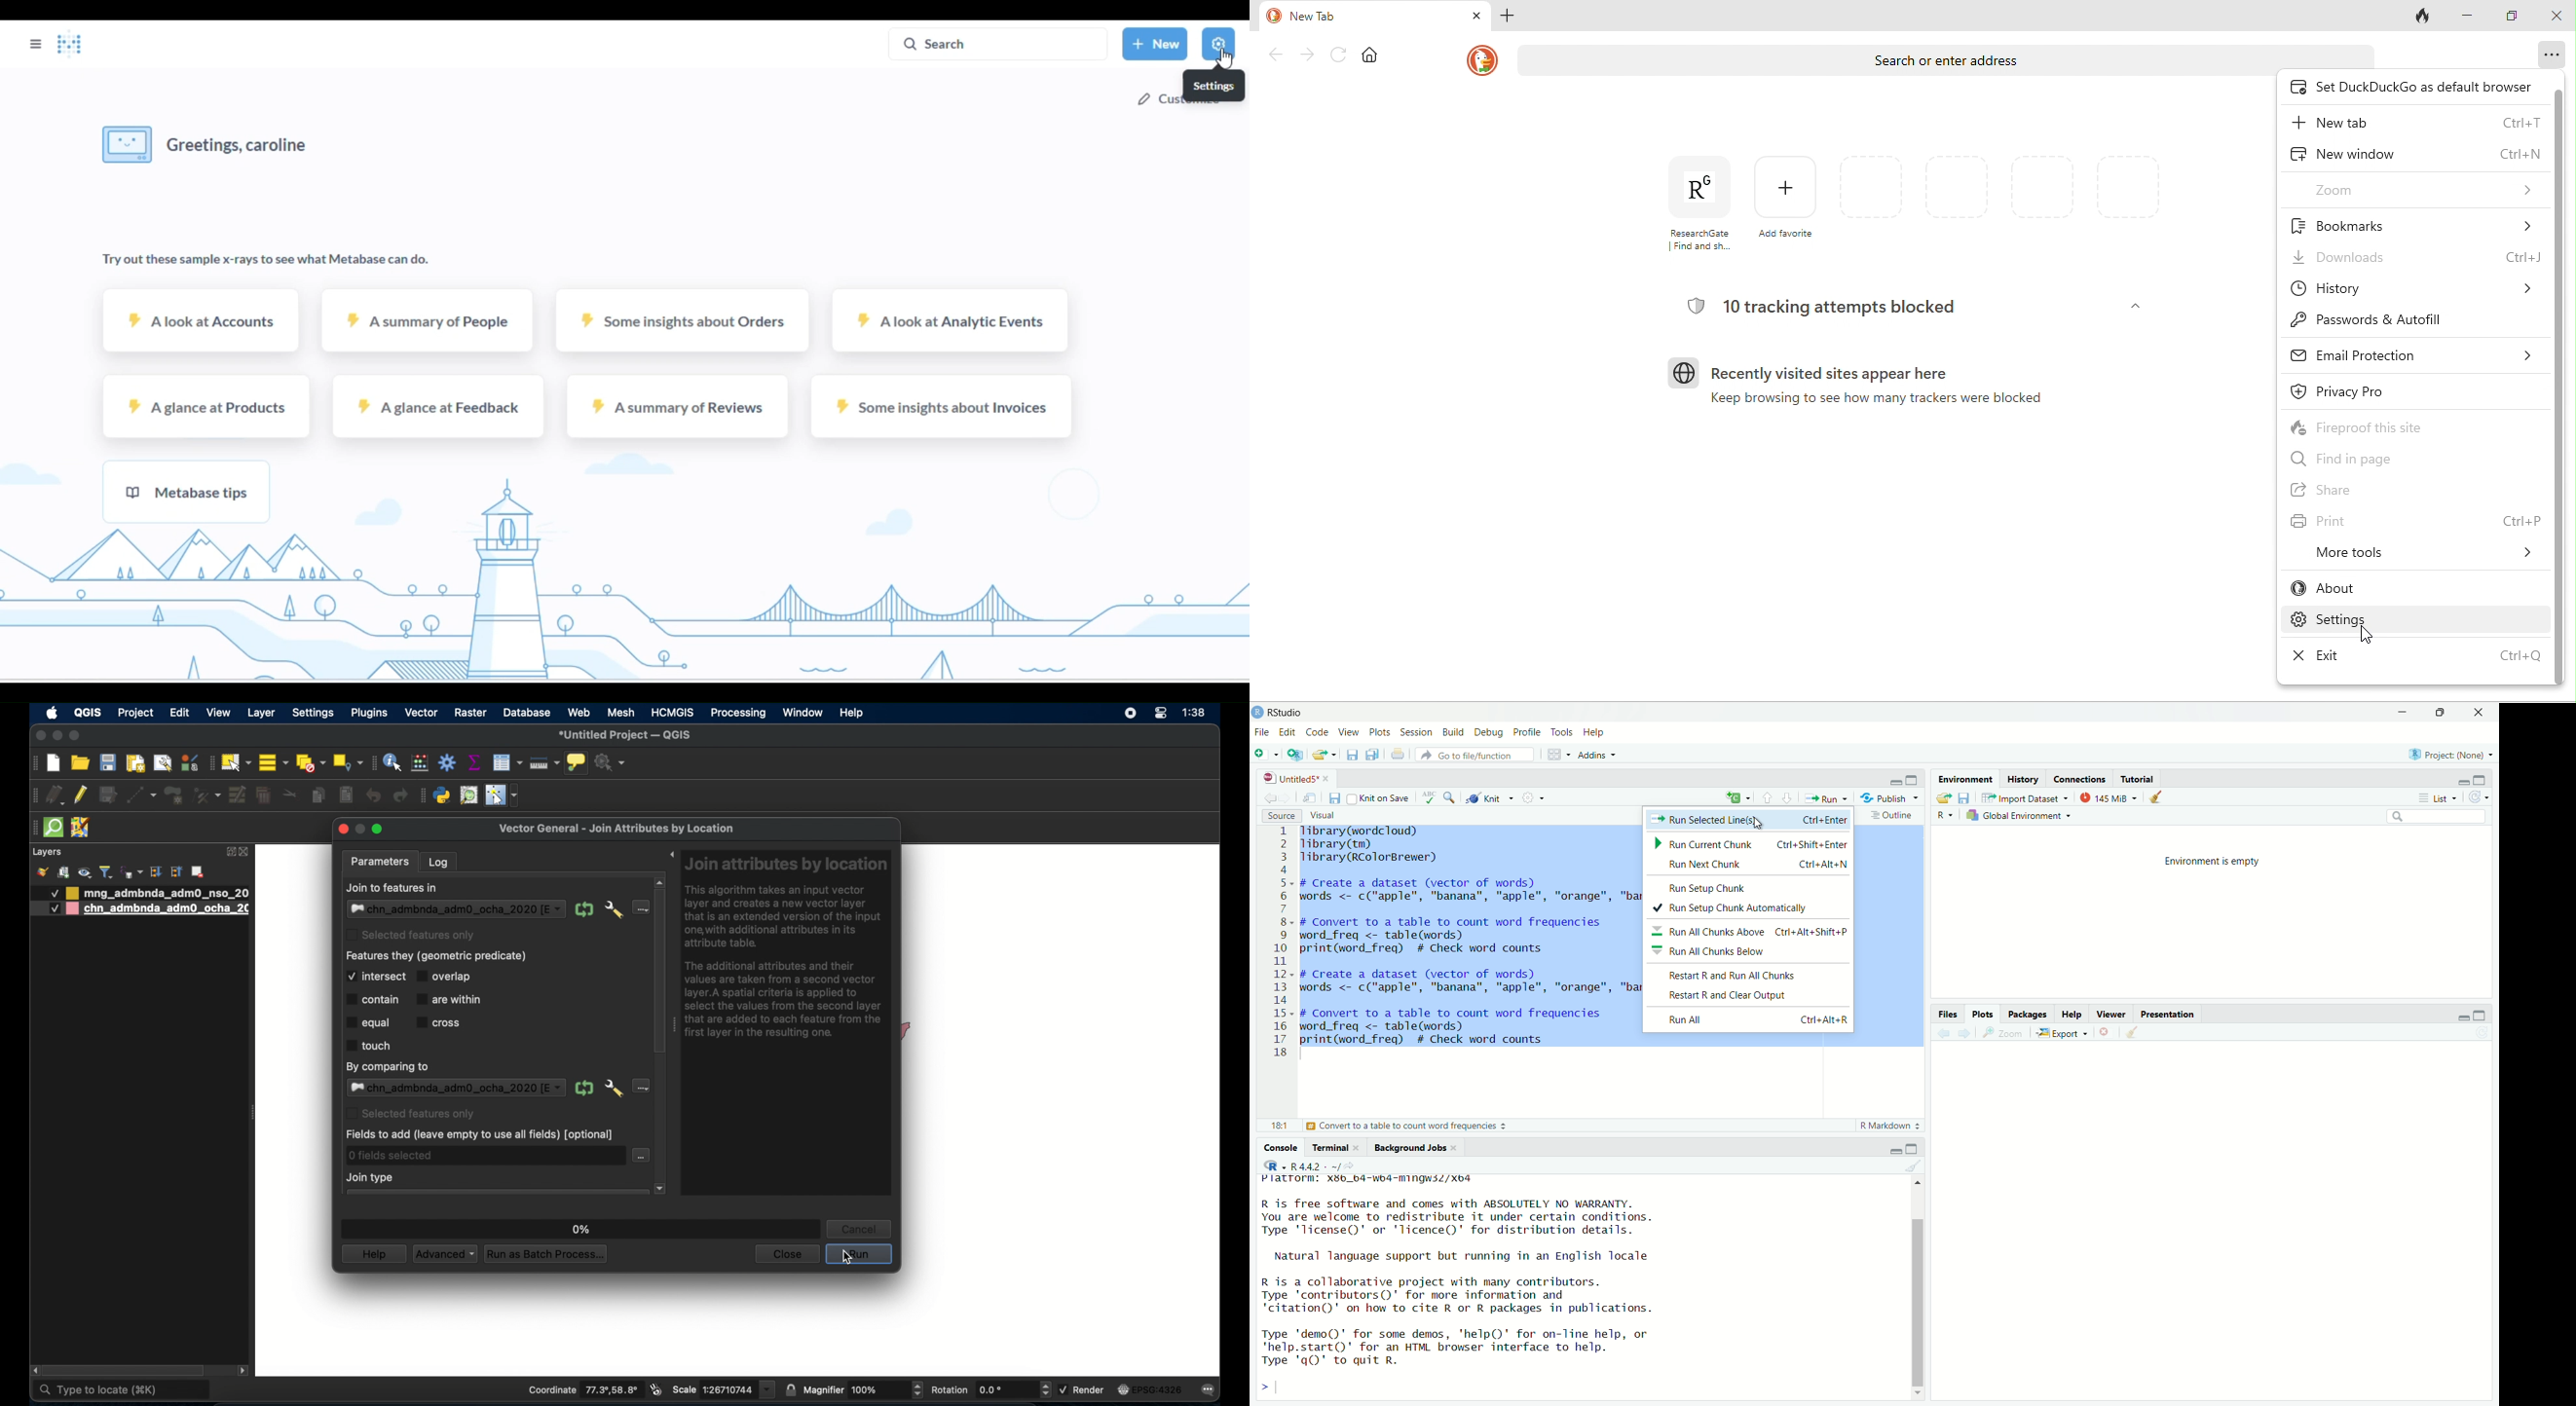 Image resolution: width=2576 pixels, height=1428 pixels. Describe the element at coordinates (626, 736) in the screenshot. I see `untitled project - QGIS` at that location.